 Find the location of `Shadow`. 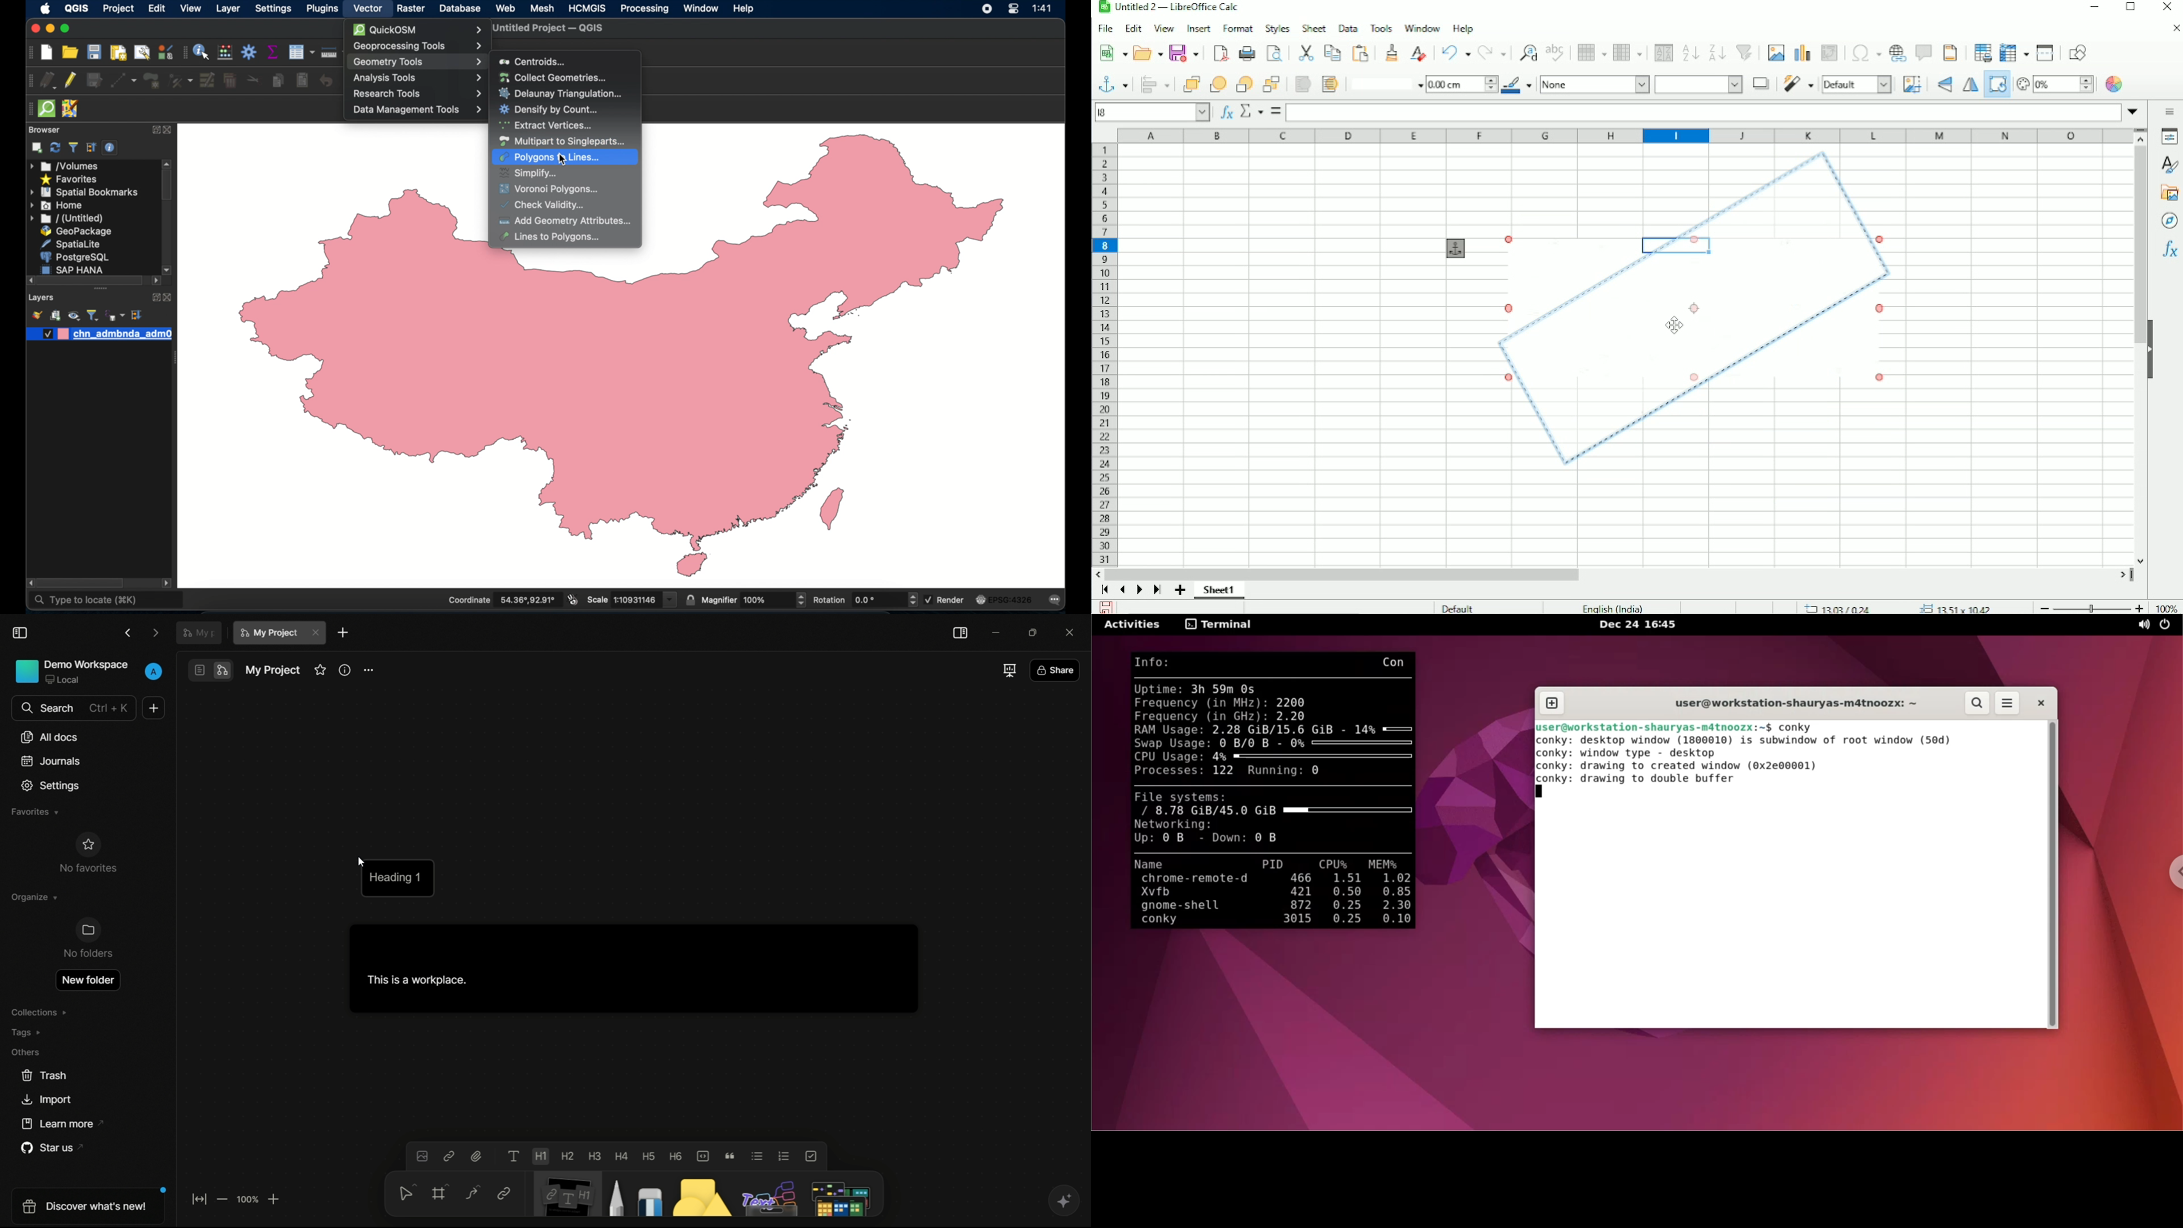

Shadow is located at coordinates (1761, 84).